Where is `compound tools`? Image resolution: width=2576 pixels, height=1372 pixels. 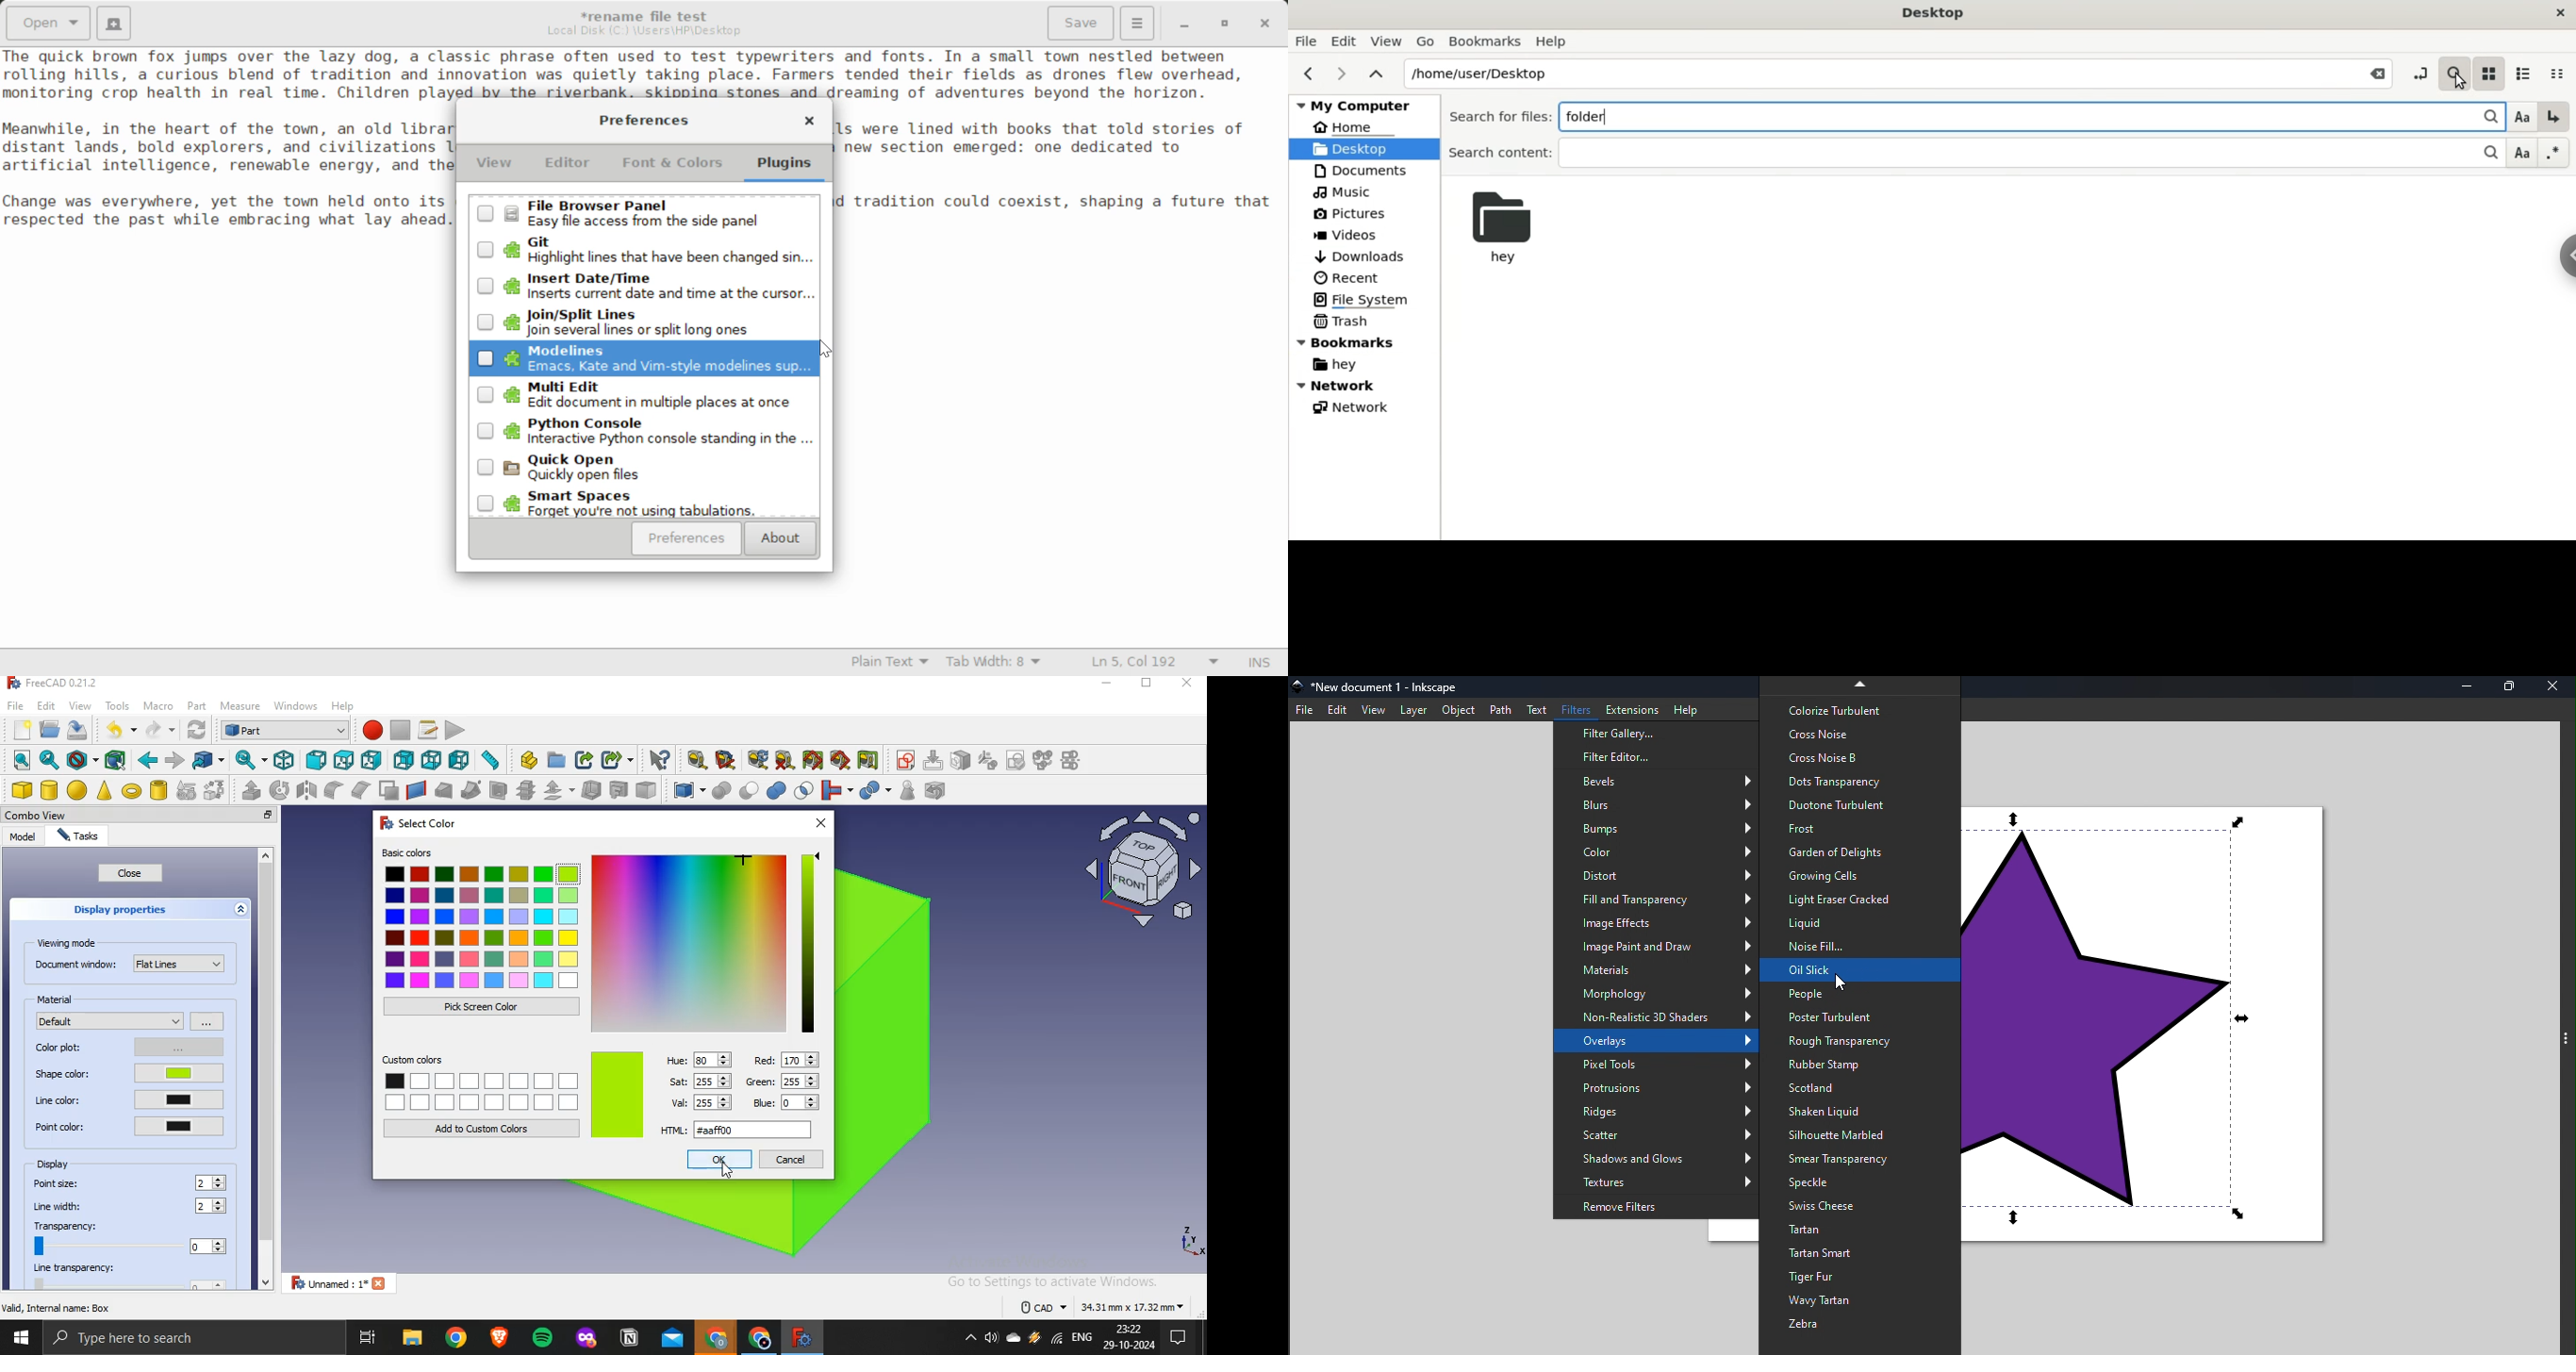
compound tools is located at coordinates (682, 791).